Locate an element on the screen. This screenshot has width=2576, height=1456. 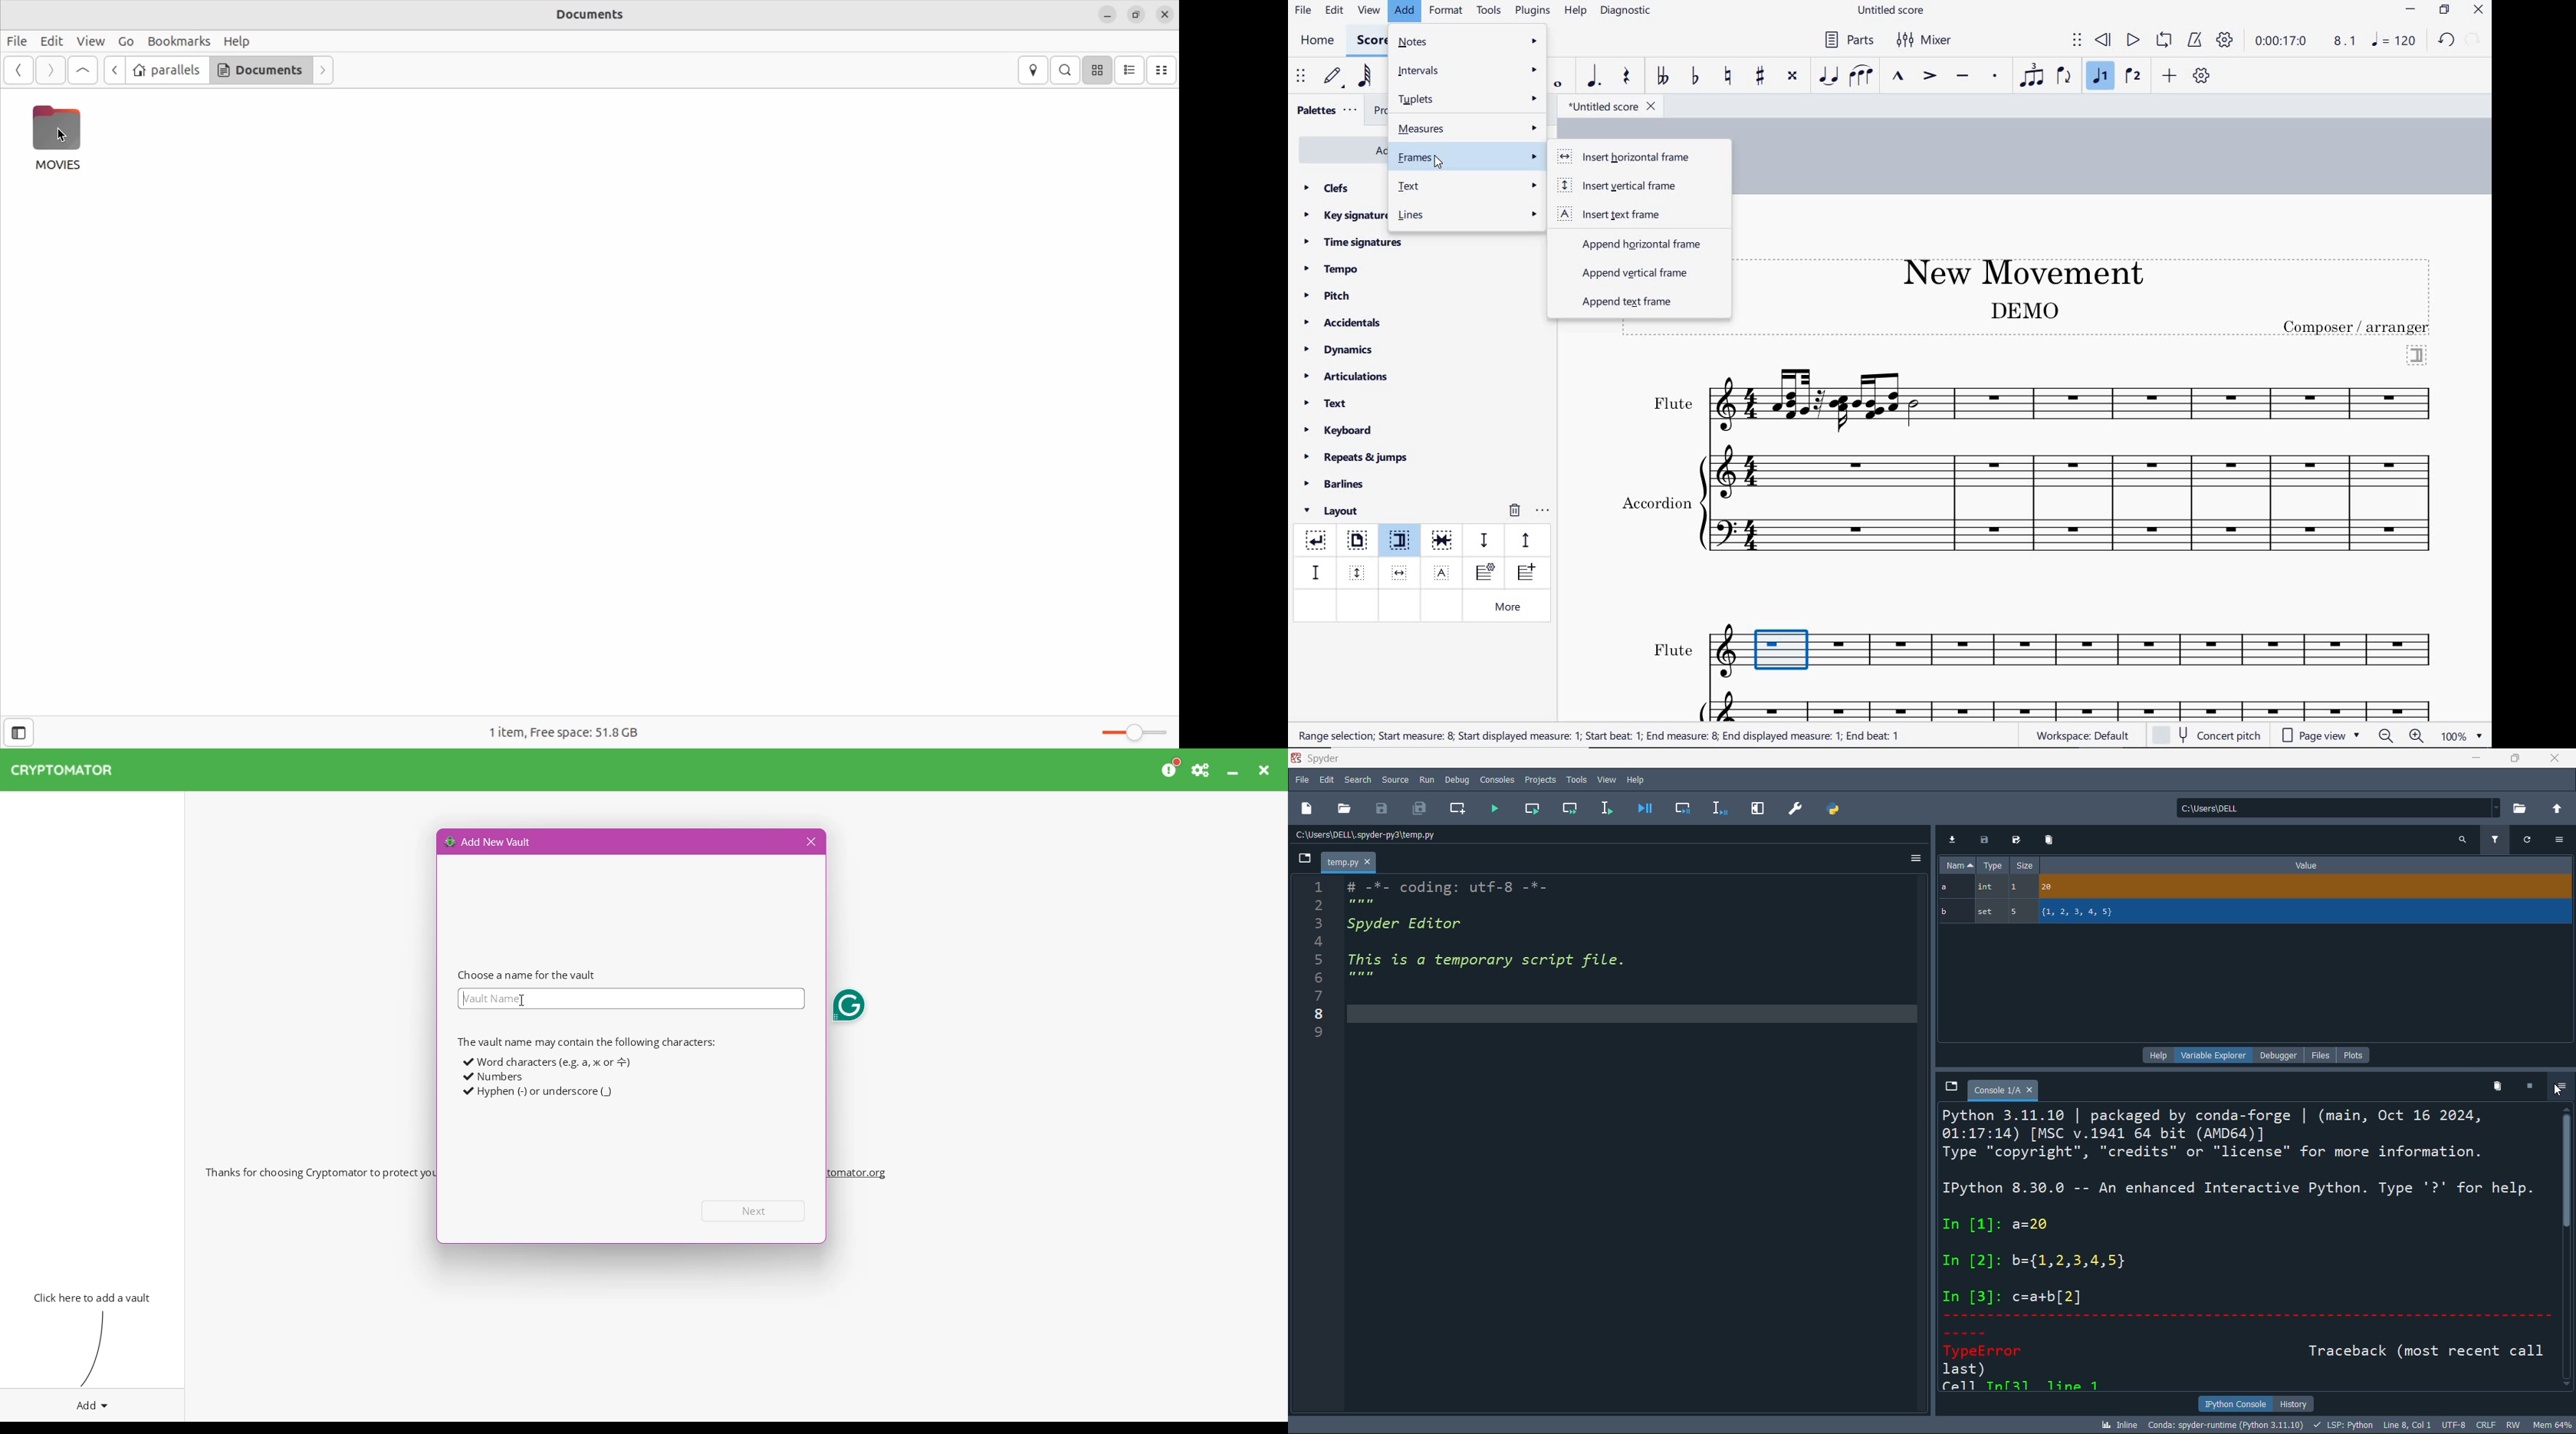
Instrument: Accordion is located at coordinates (2074, 503).